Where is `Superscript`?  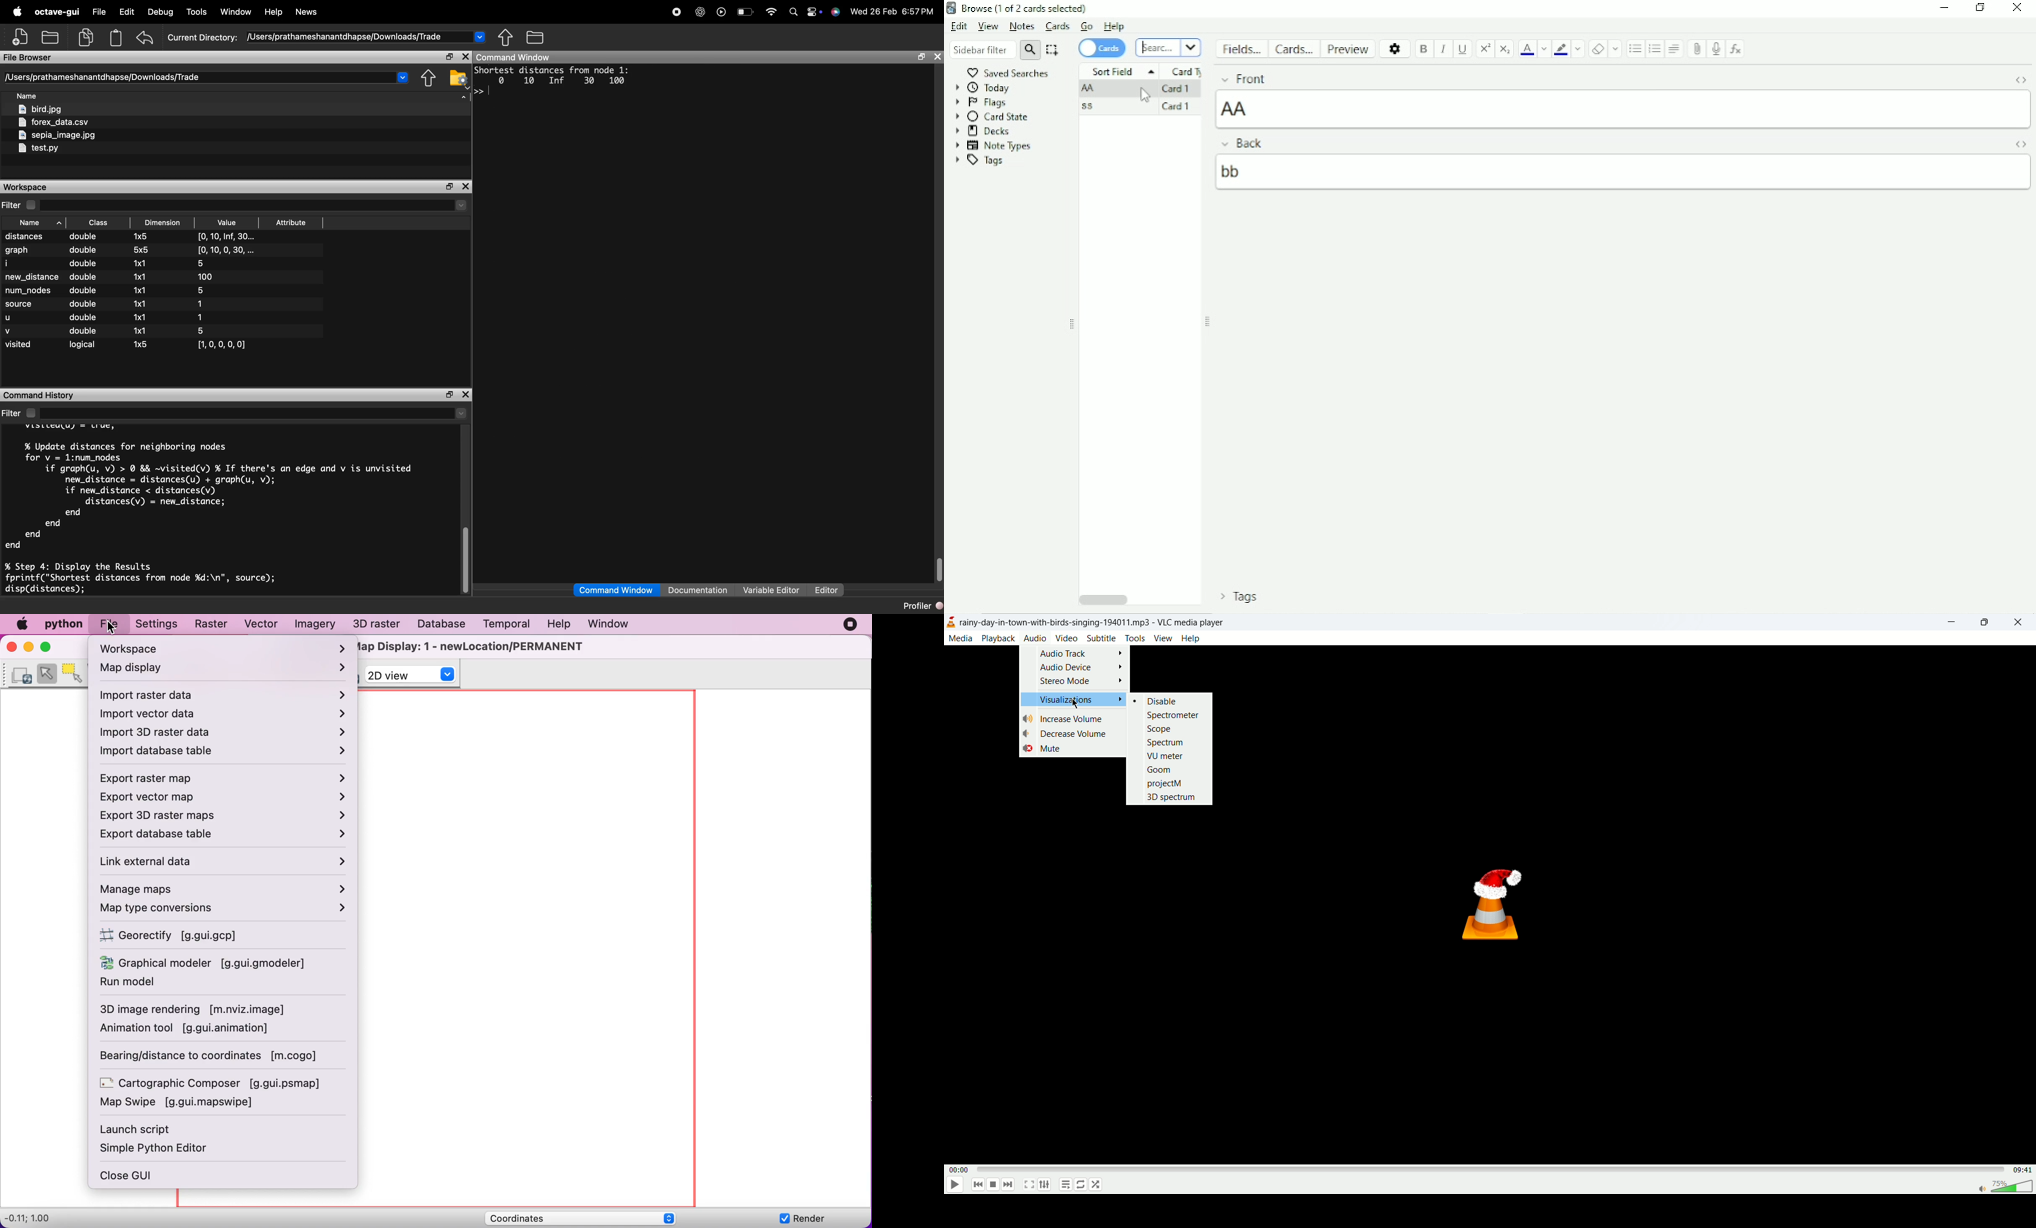
Superscript is located at coordinates (1485, 49).